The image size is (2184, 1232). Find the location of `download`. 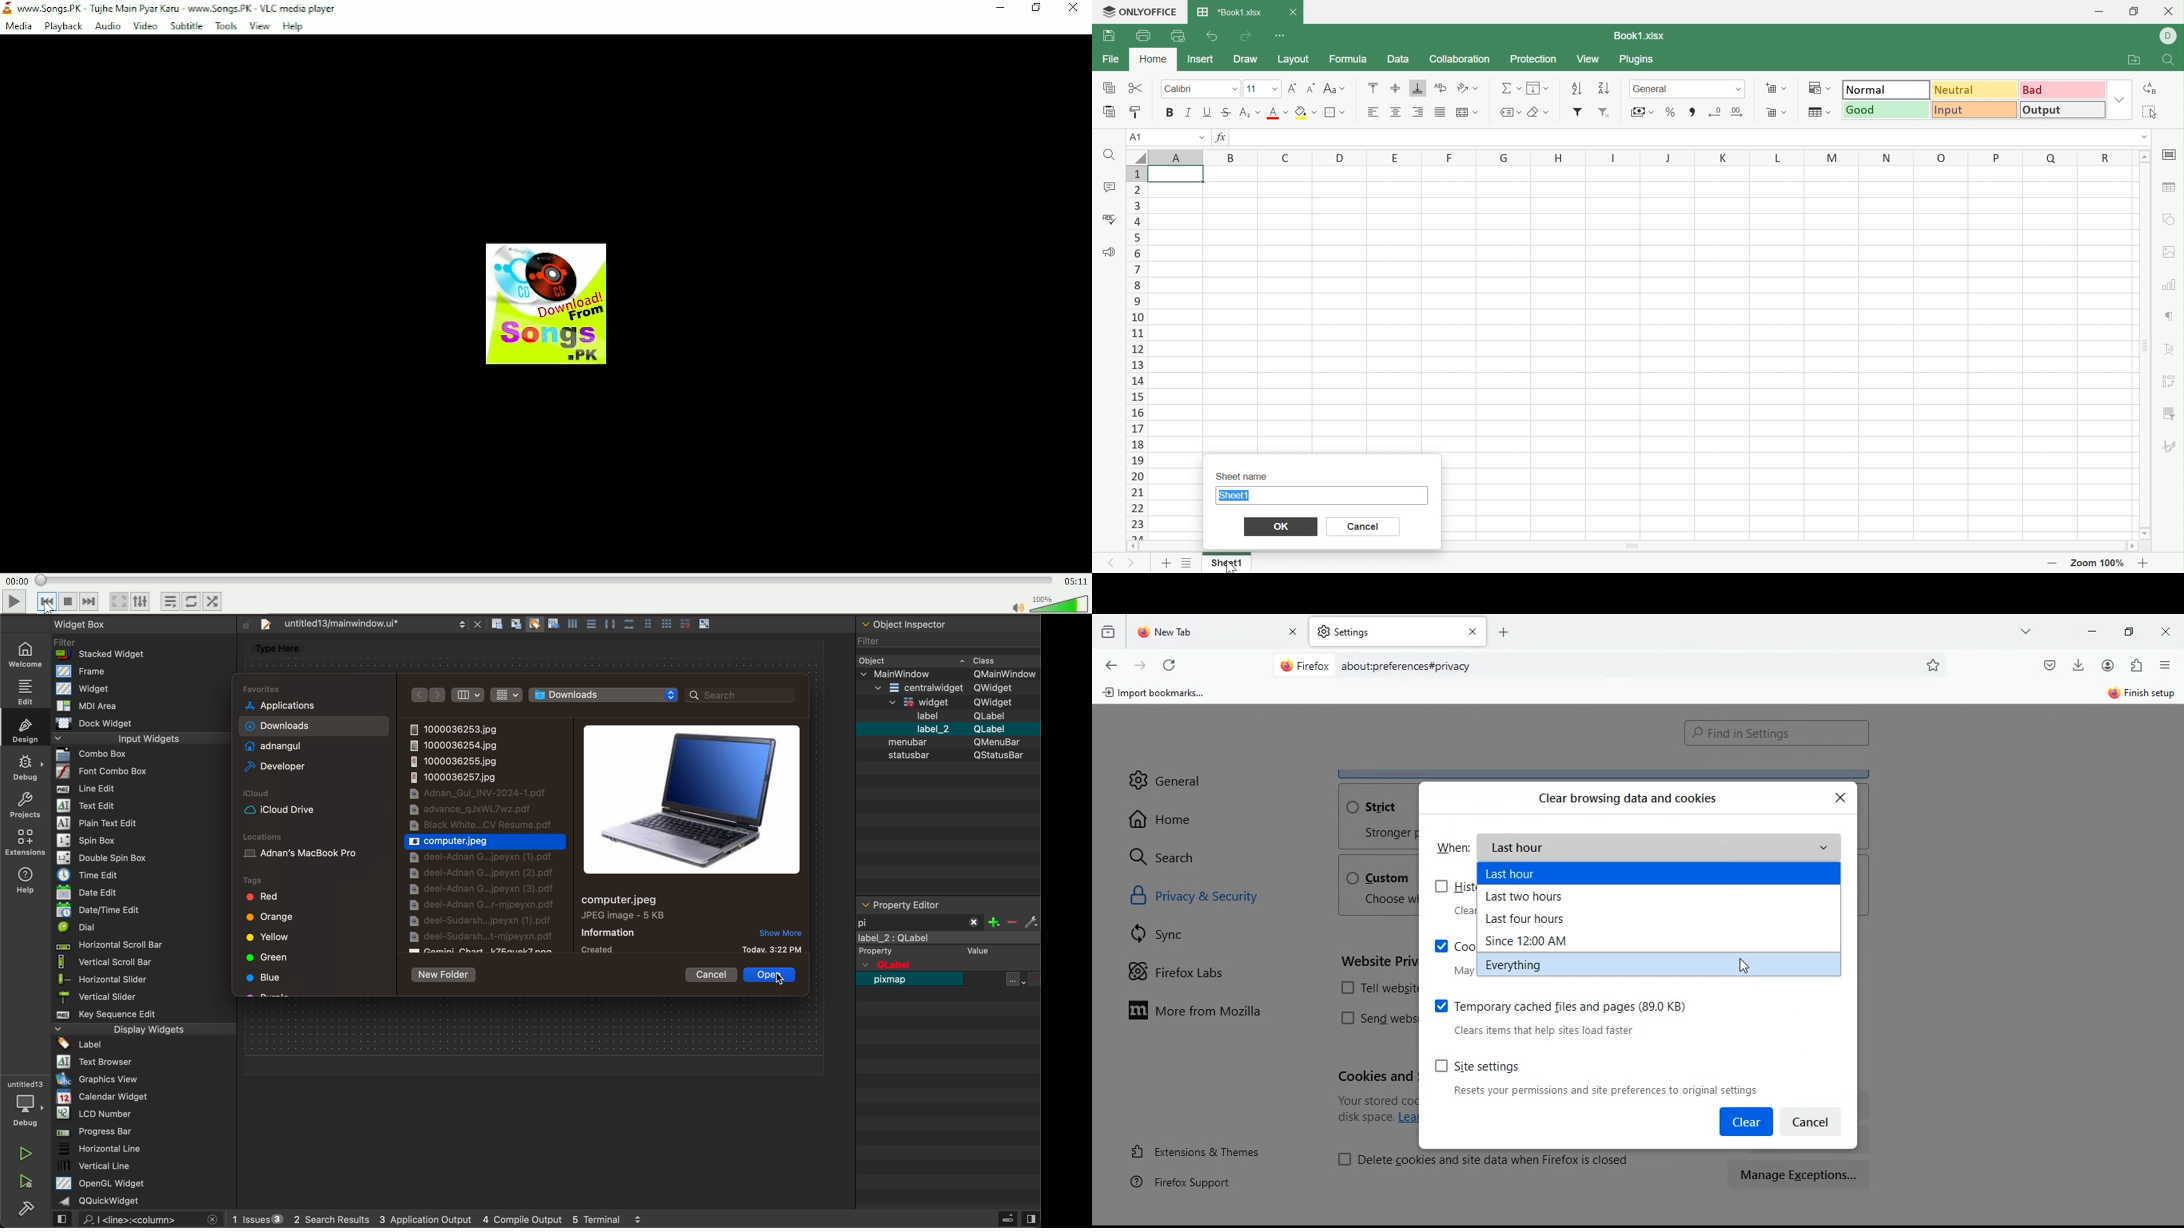

download is located at coordinates (2078, 664).